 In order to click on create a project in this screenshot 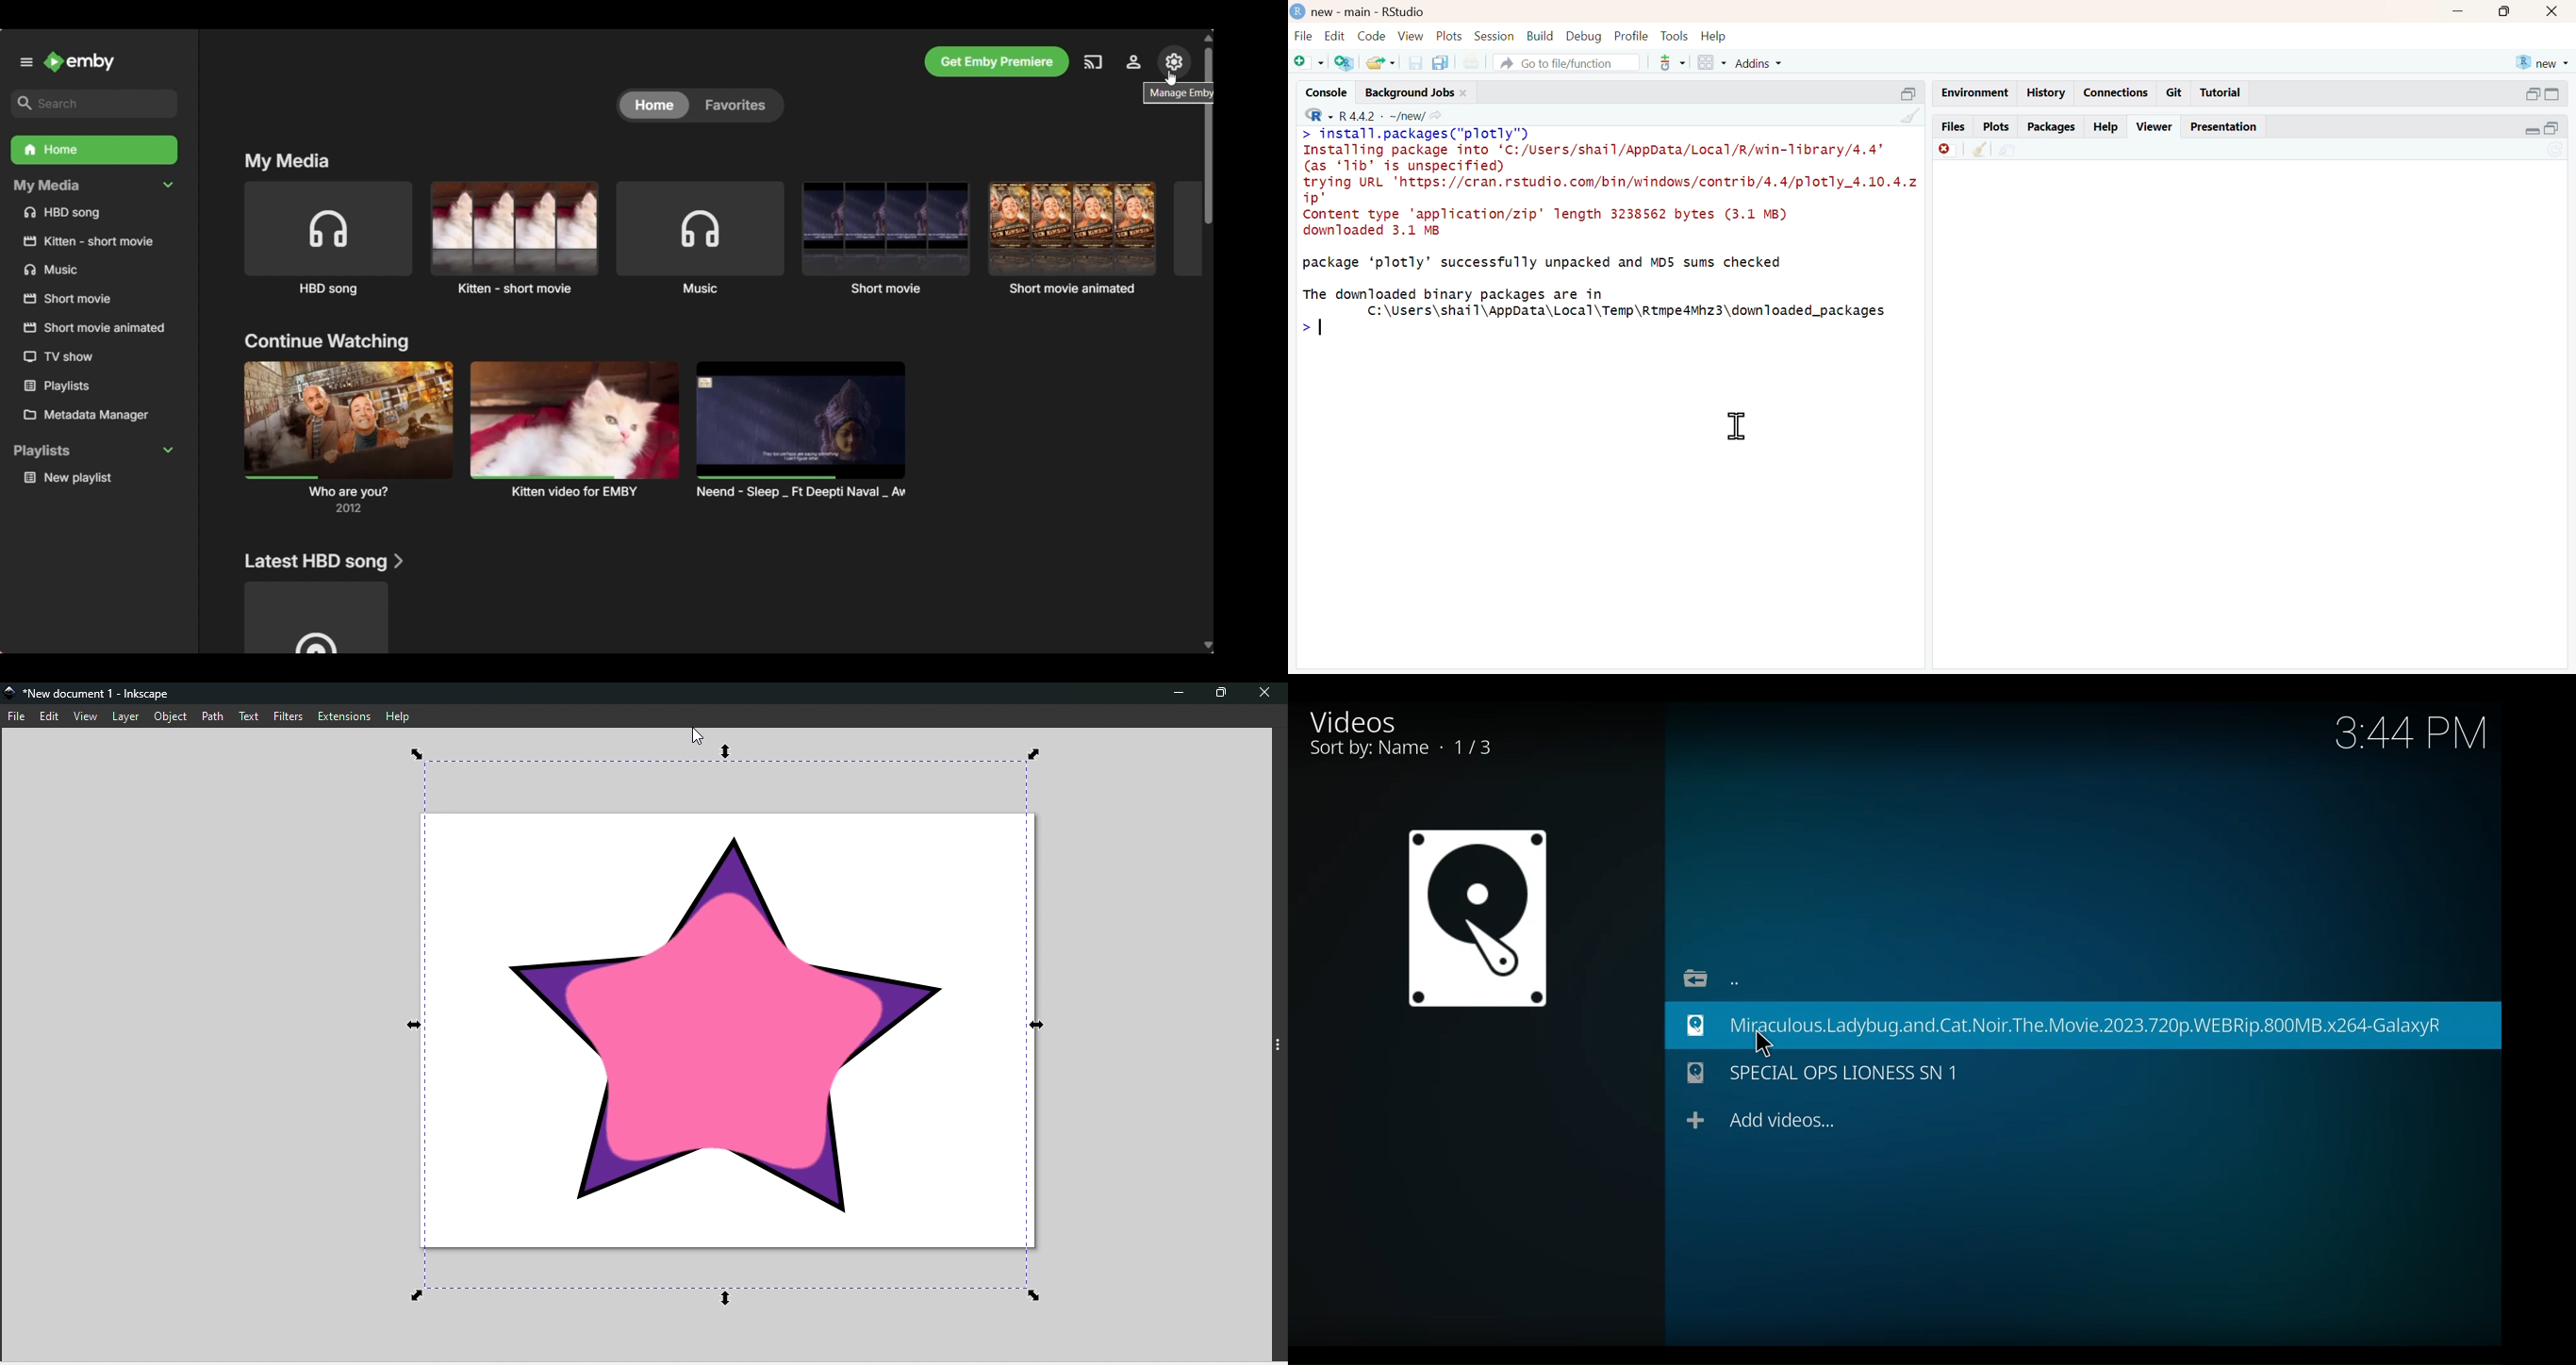, I will do `click(1344, 64)`.